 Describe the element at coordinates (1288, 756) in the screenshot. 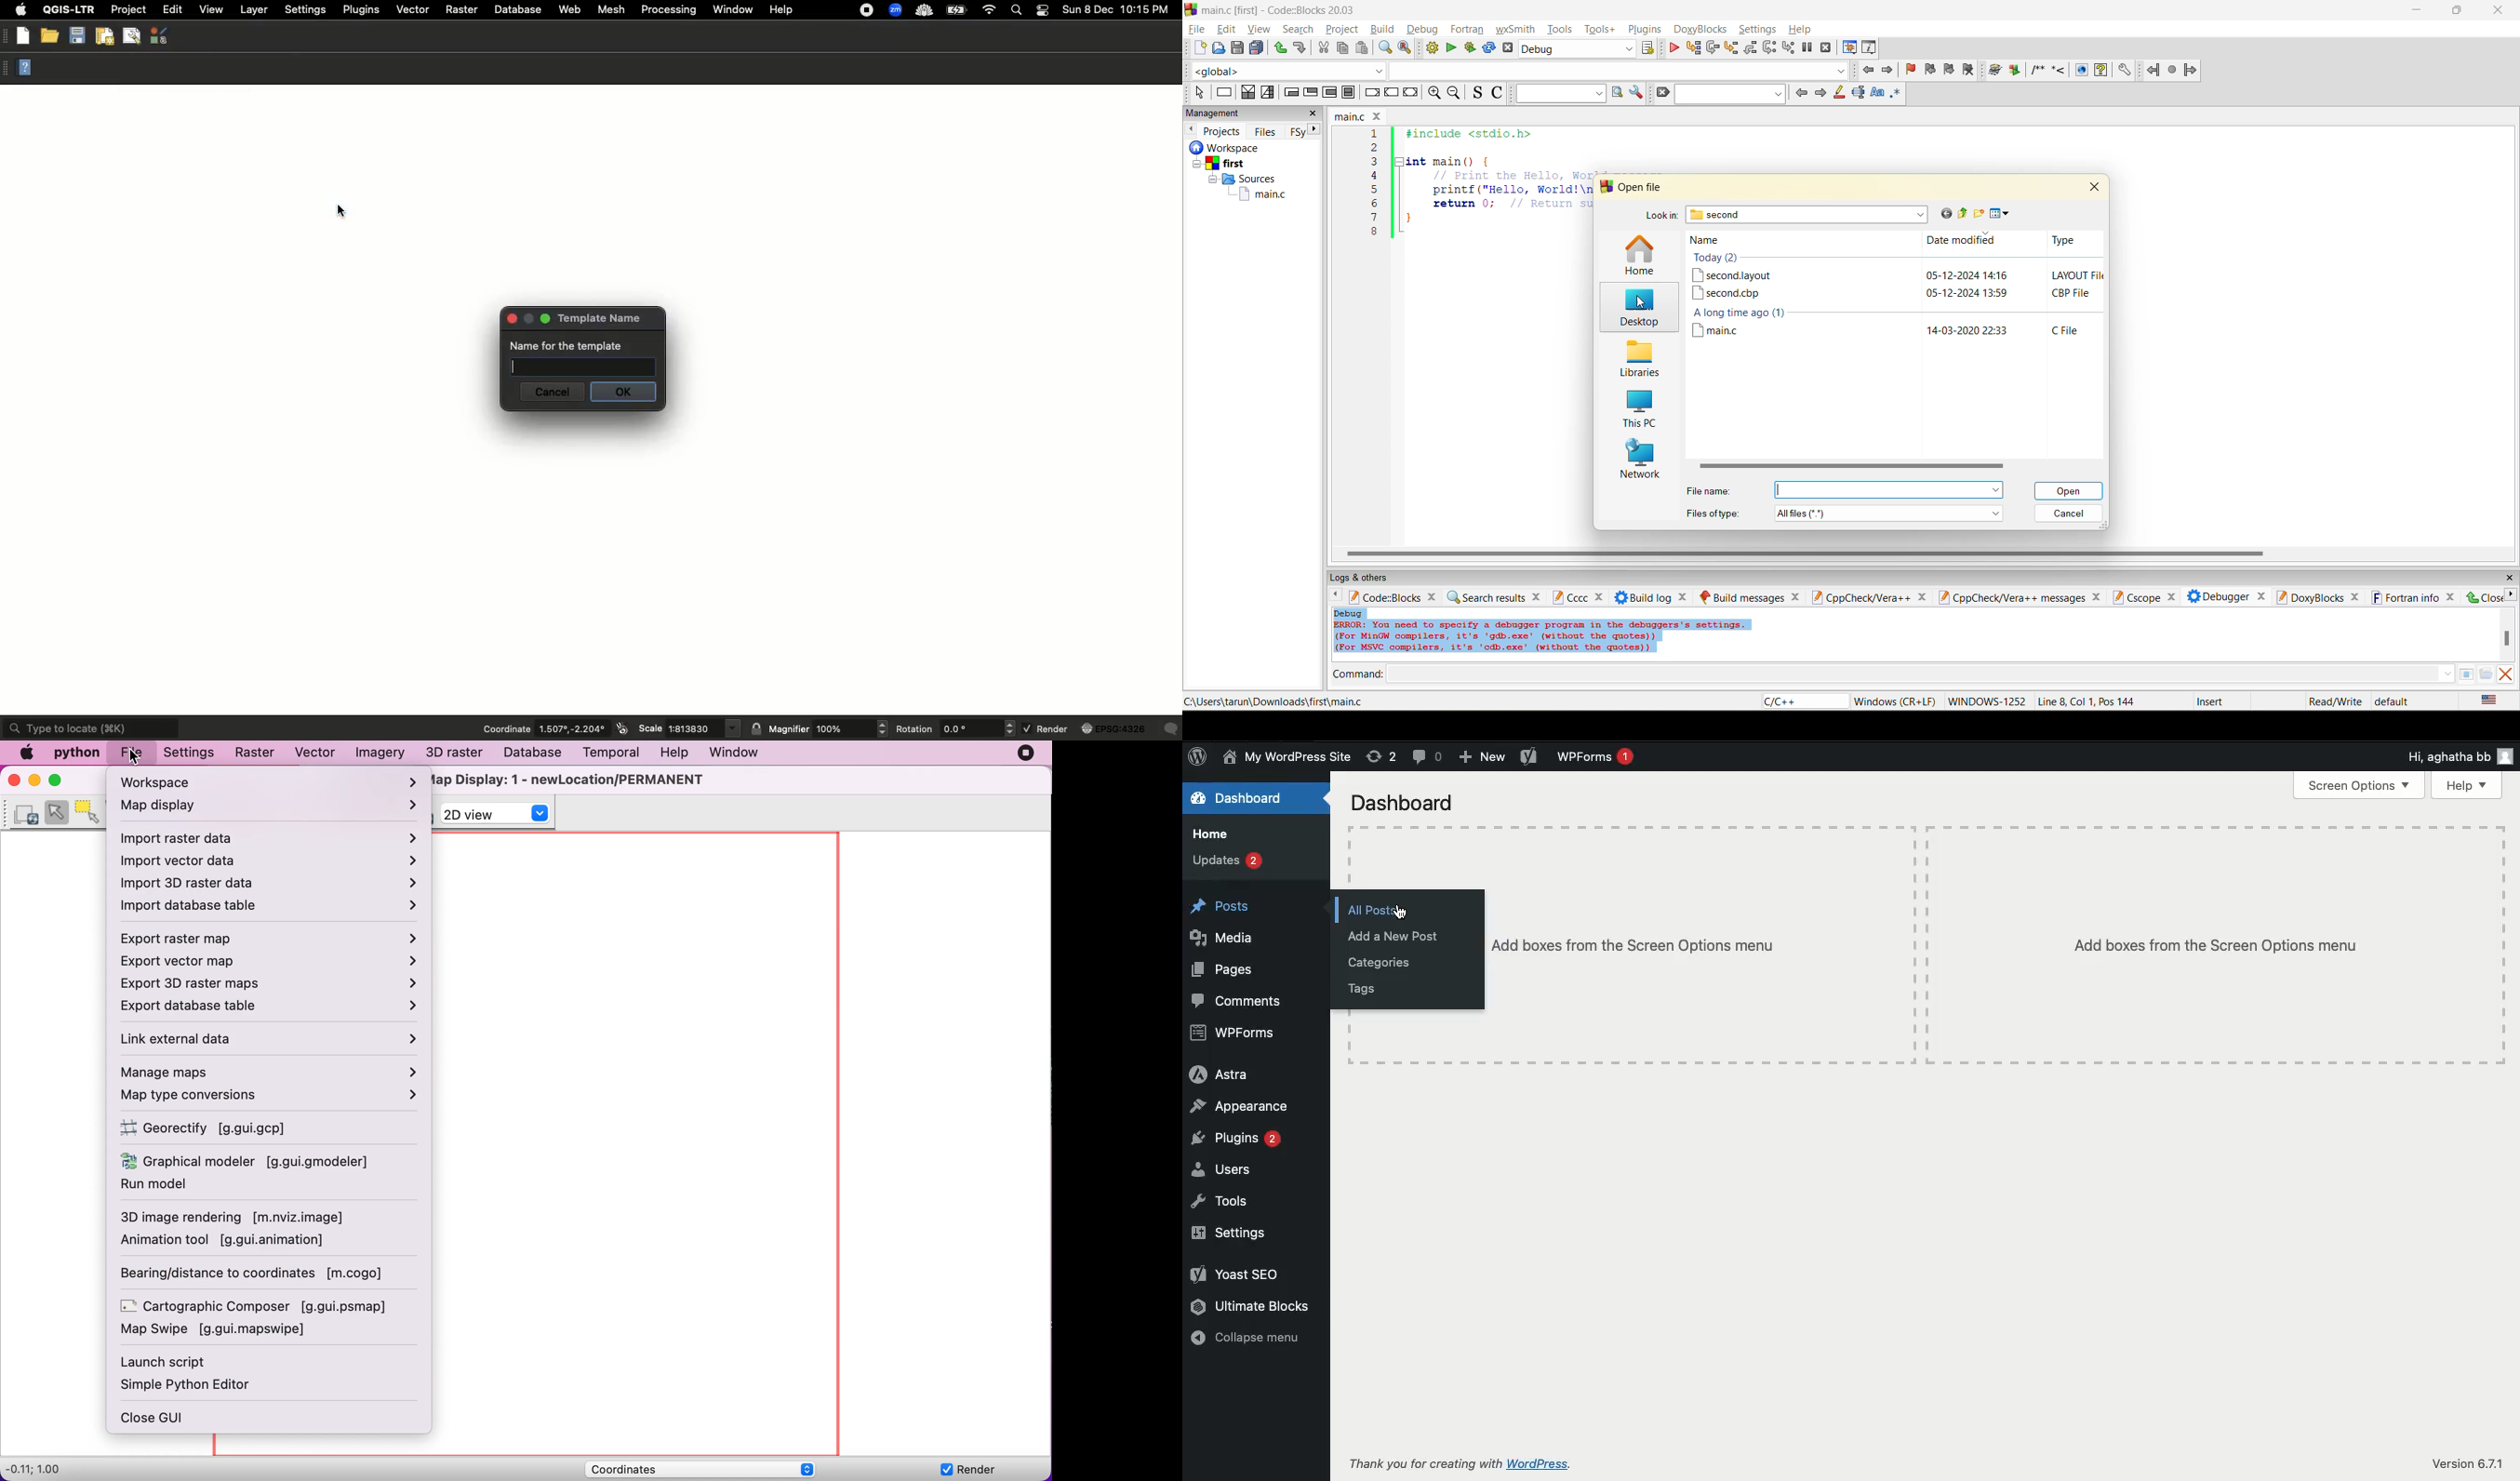

I see `Name` at that location.